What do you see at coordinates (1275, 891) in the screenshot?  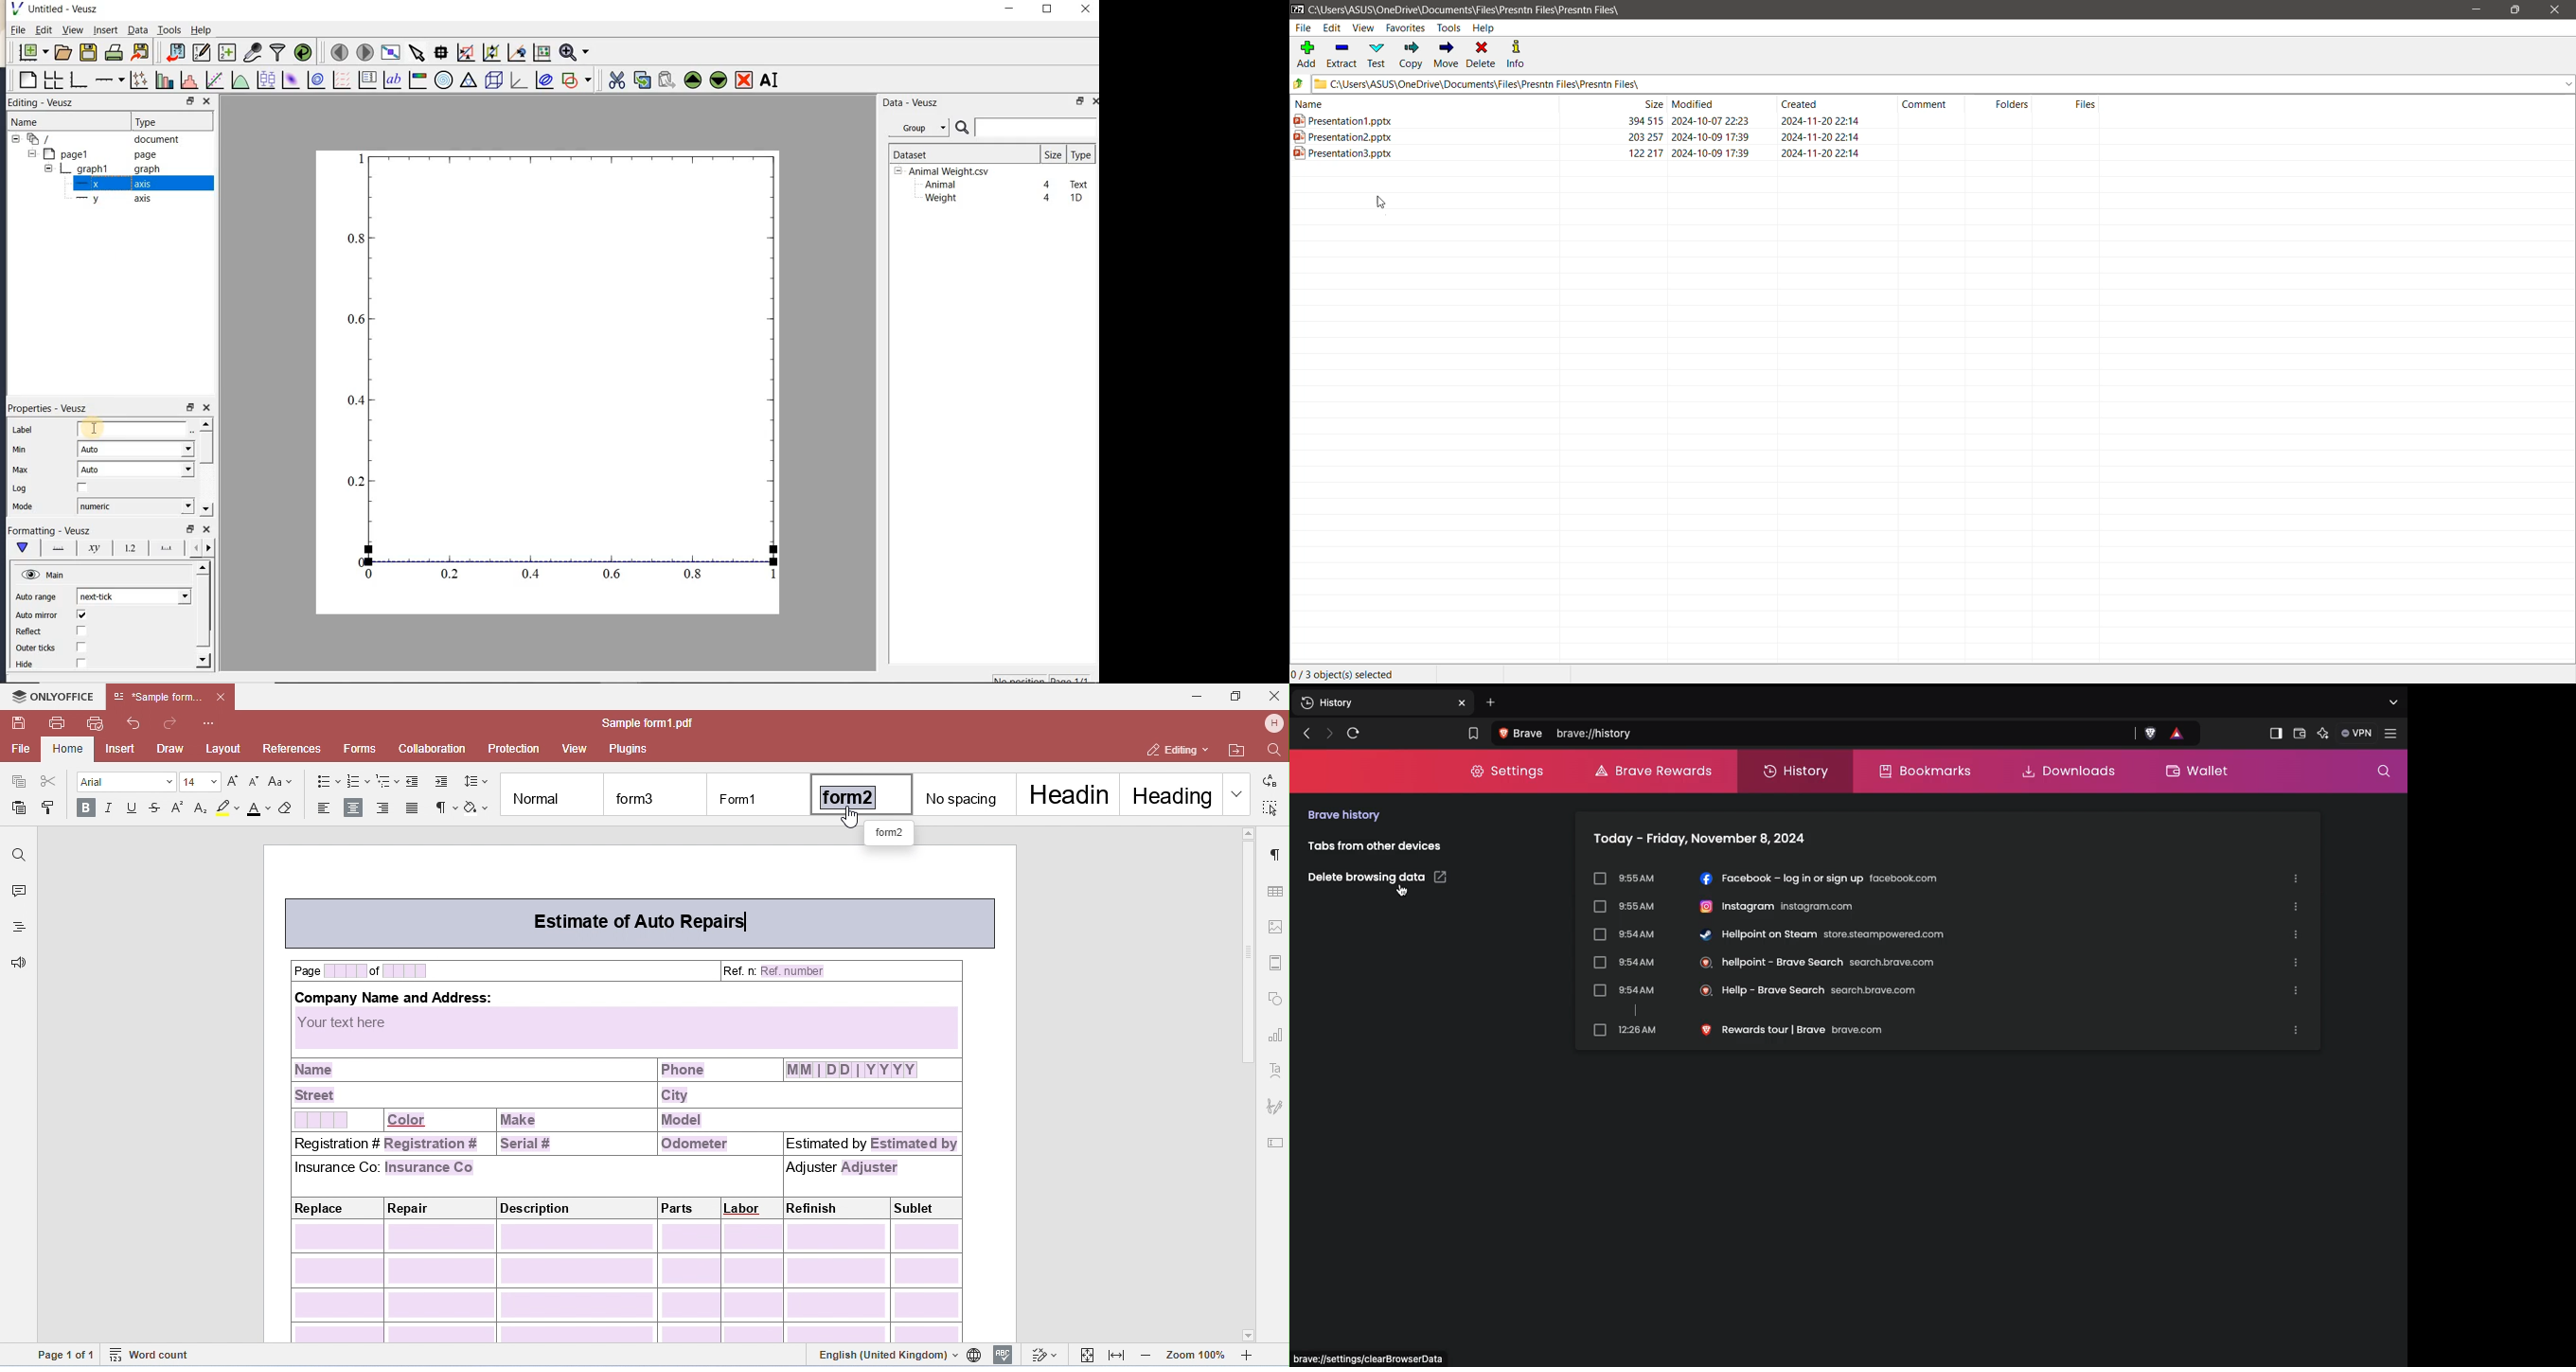 I see `table settings` at bounding box center [1275, 891].